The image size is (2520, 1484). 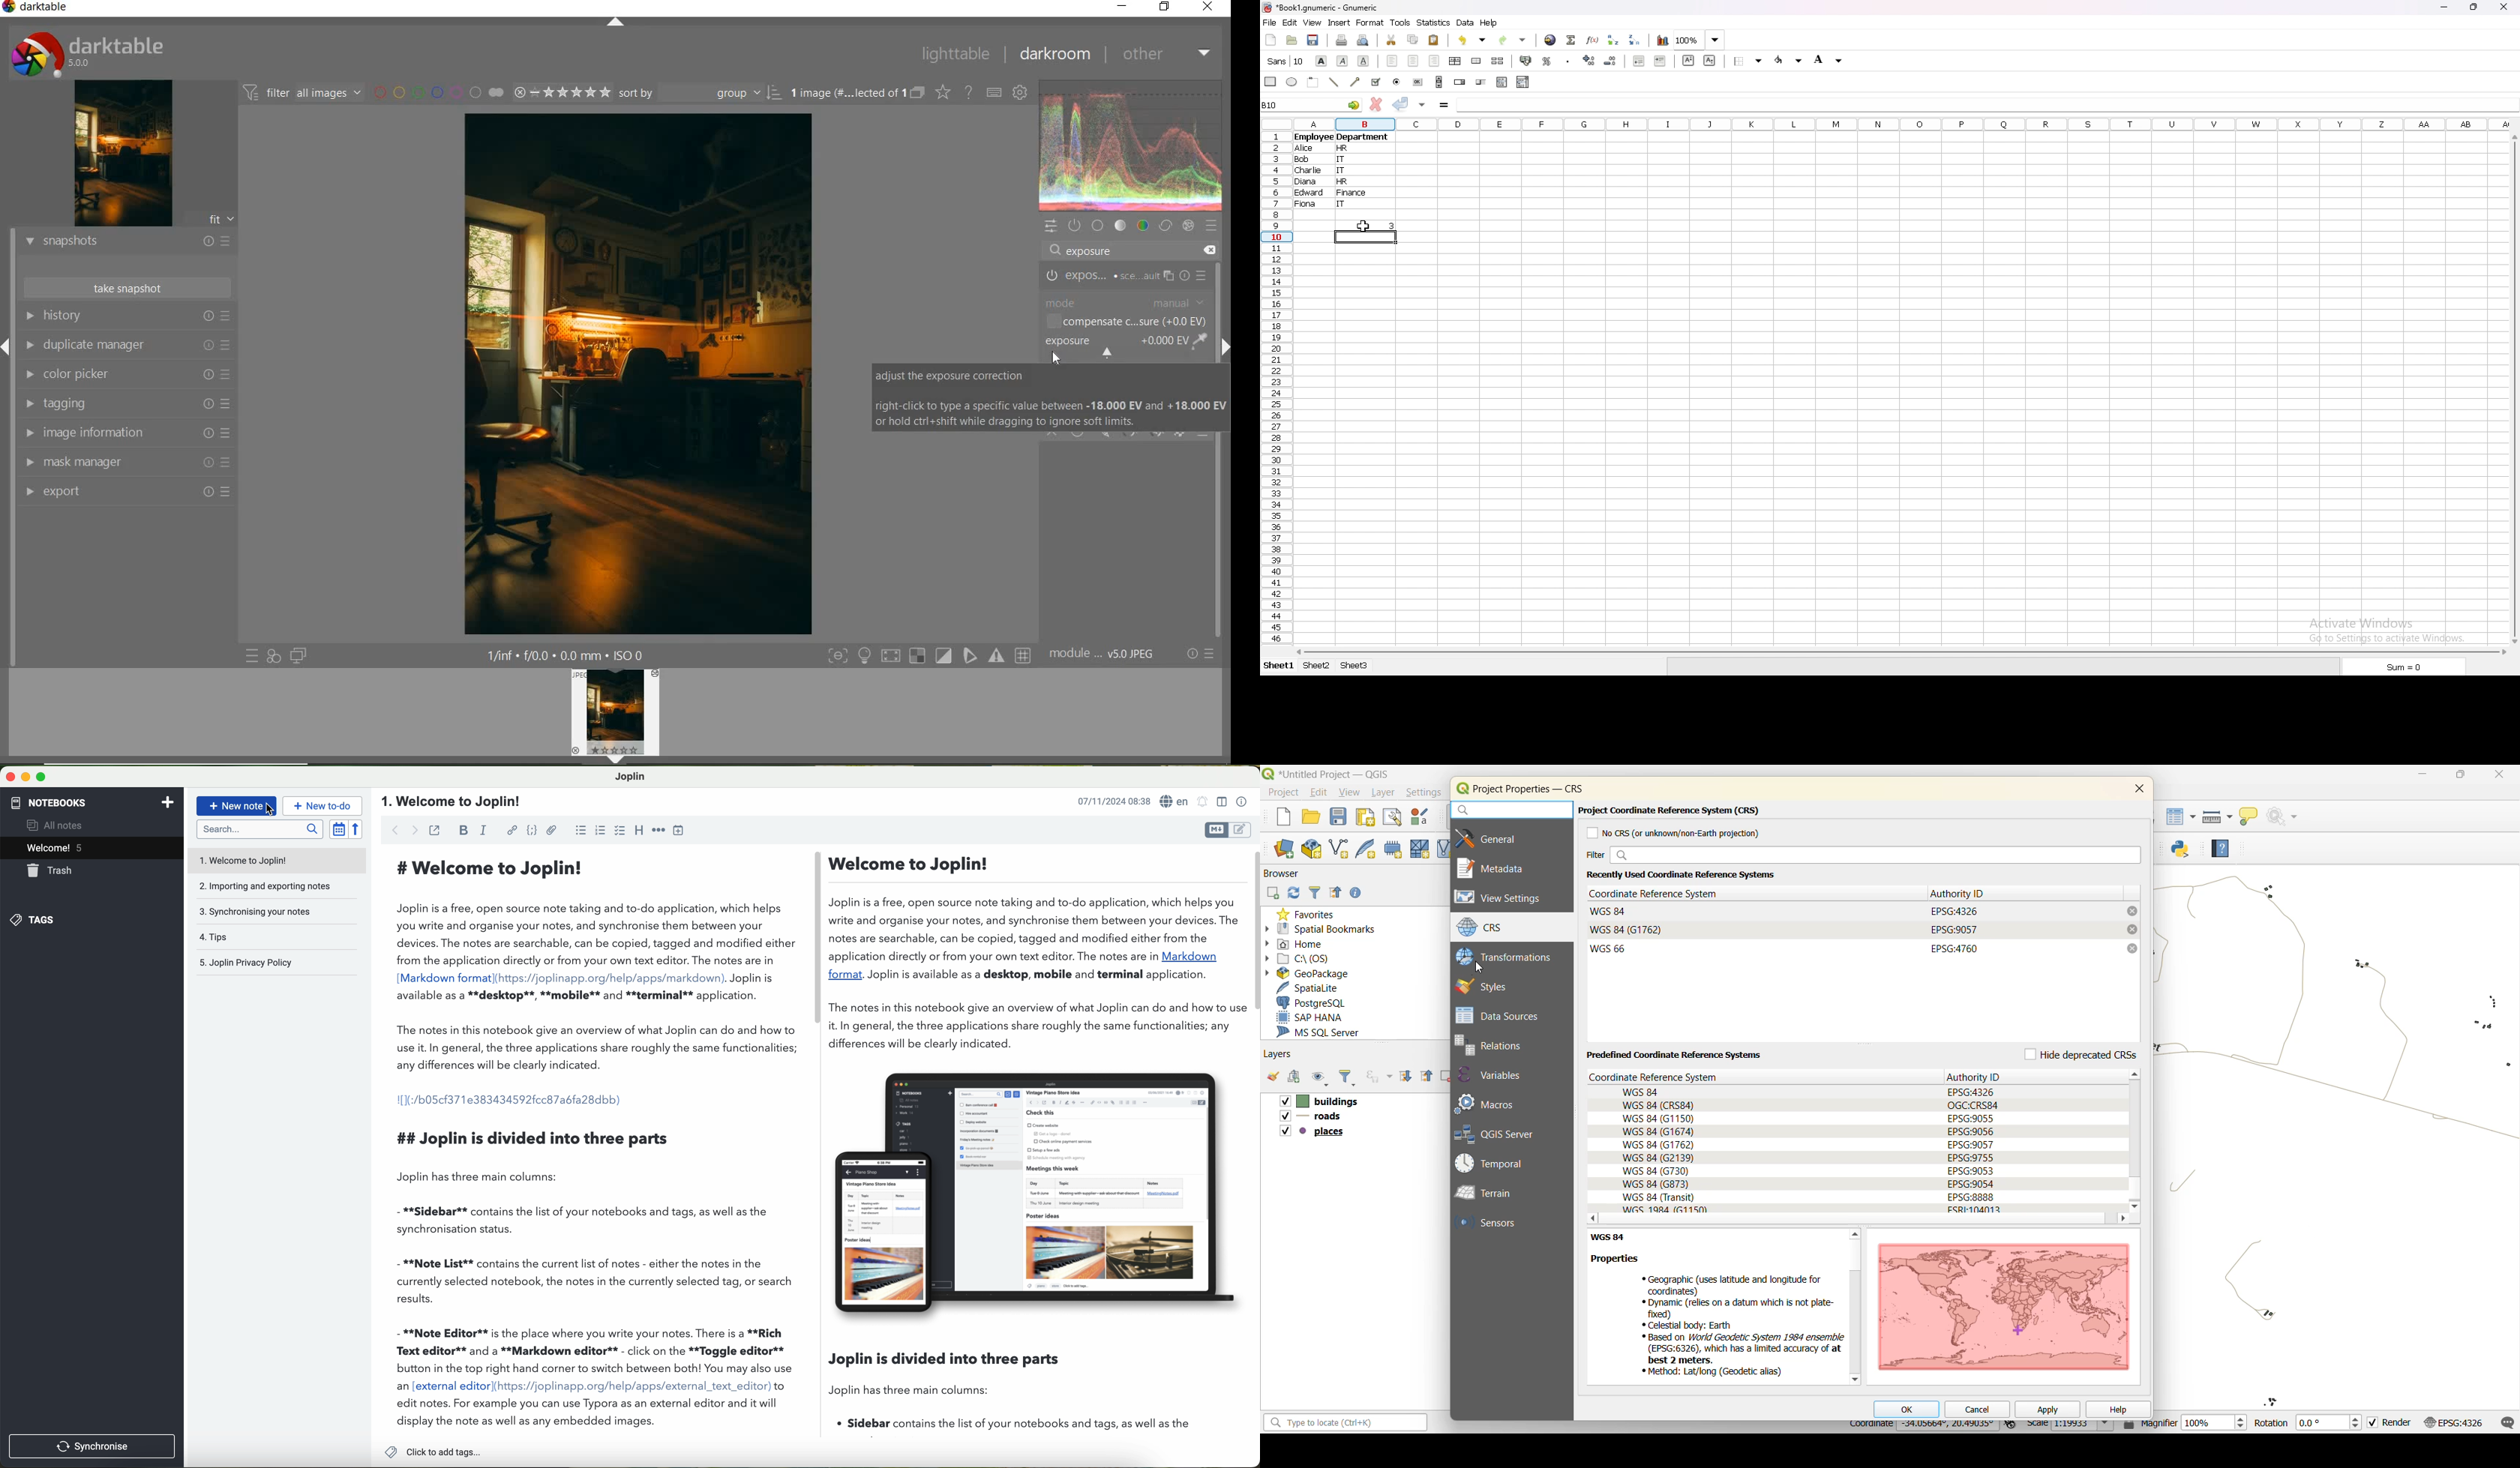 I want to click on system name, so click(x=40, y=9).